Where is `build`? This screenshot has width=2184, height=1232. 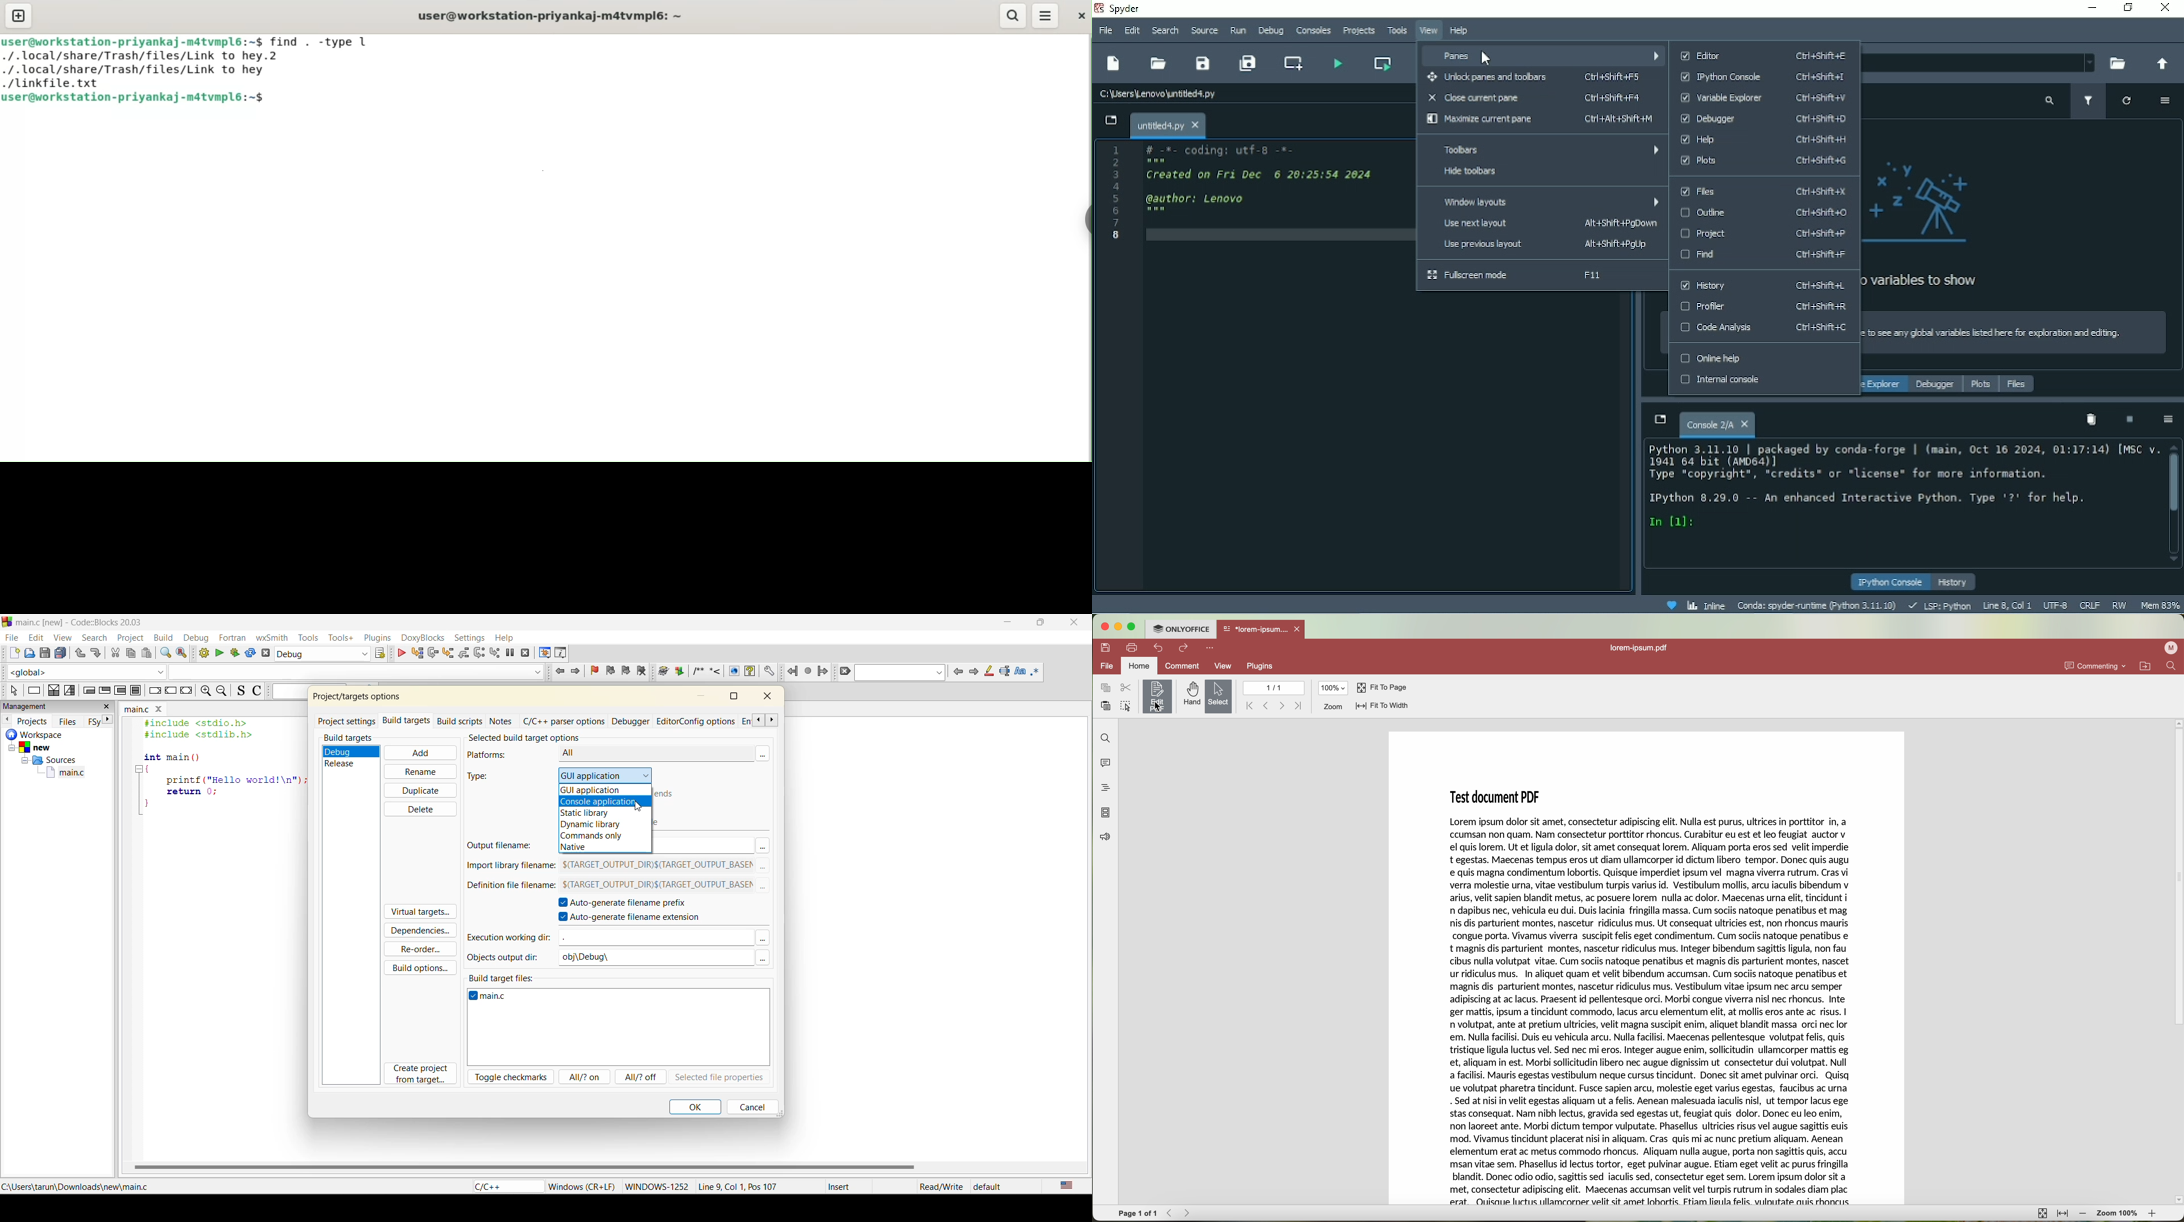
build is located at coordinates (163, 638).